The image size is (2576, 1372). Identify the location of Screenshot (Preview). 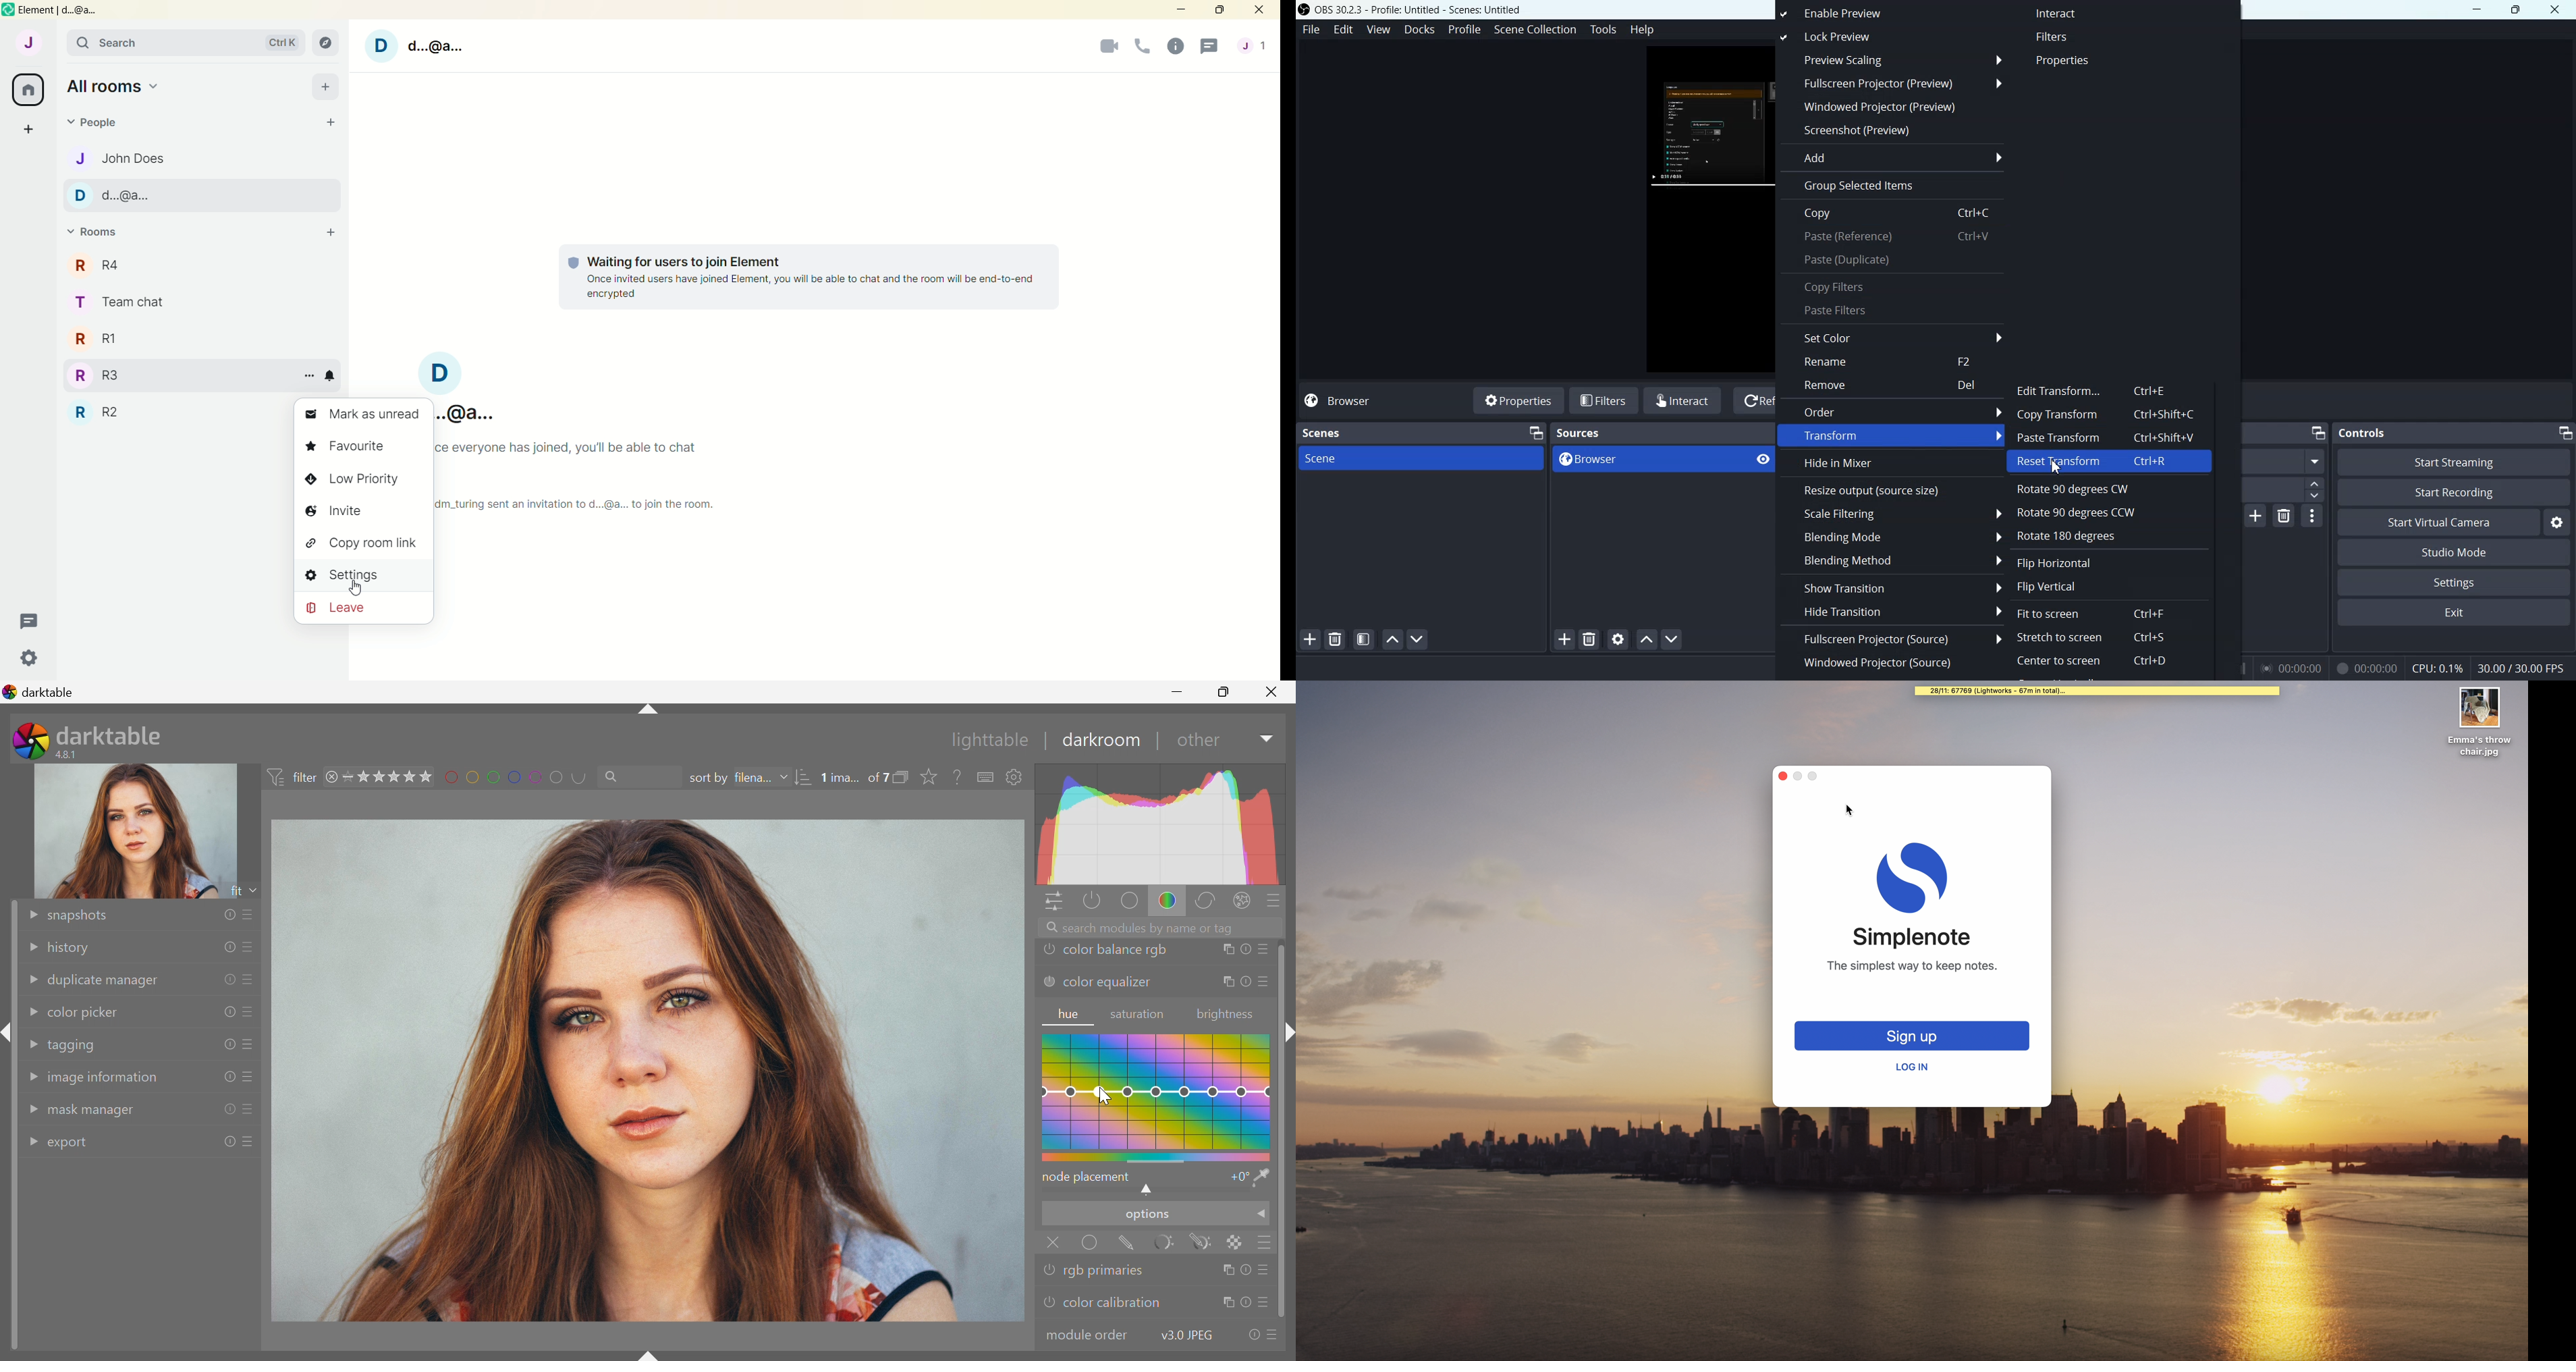
(1890, 130).